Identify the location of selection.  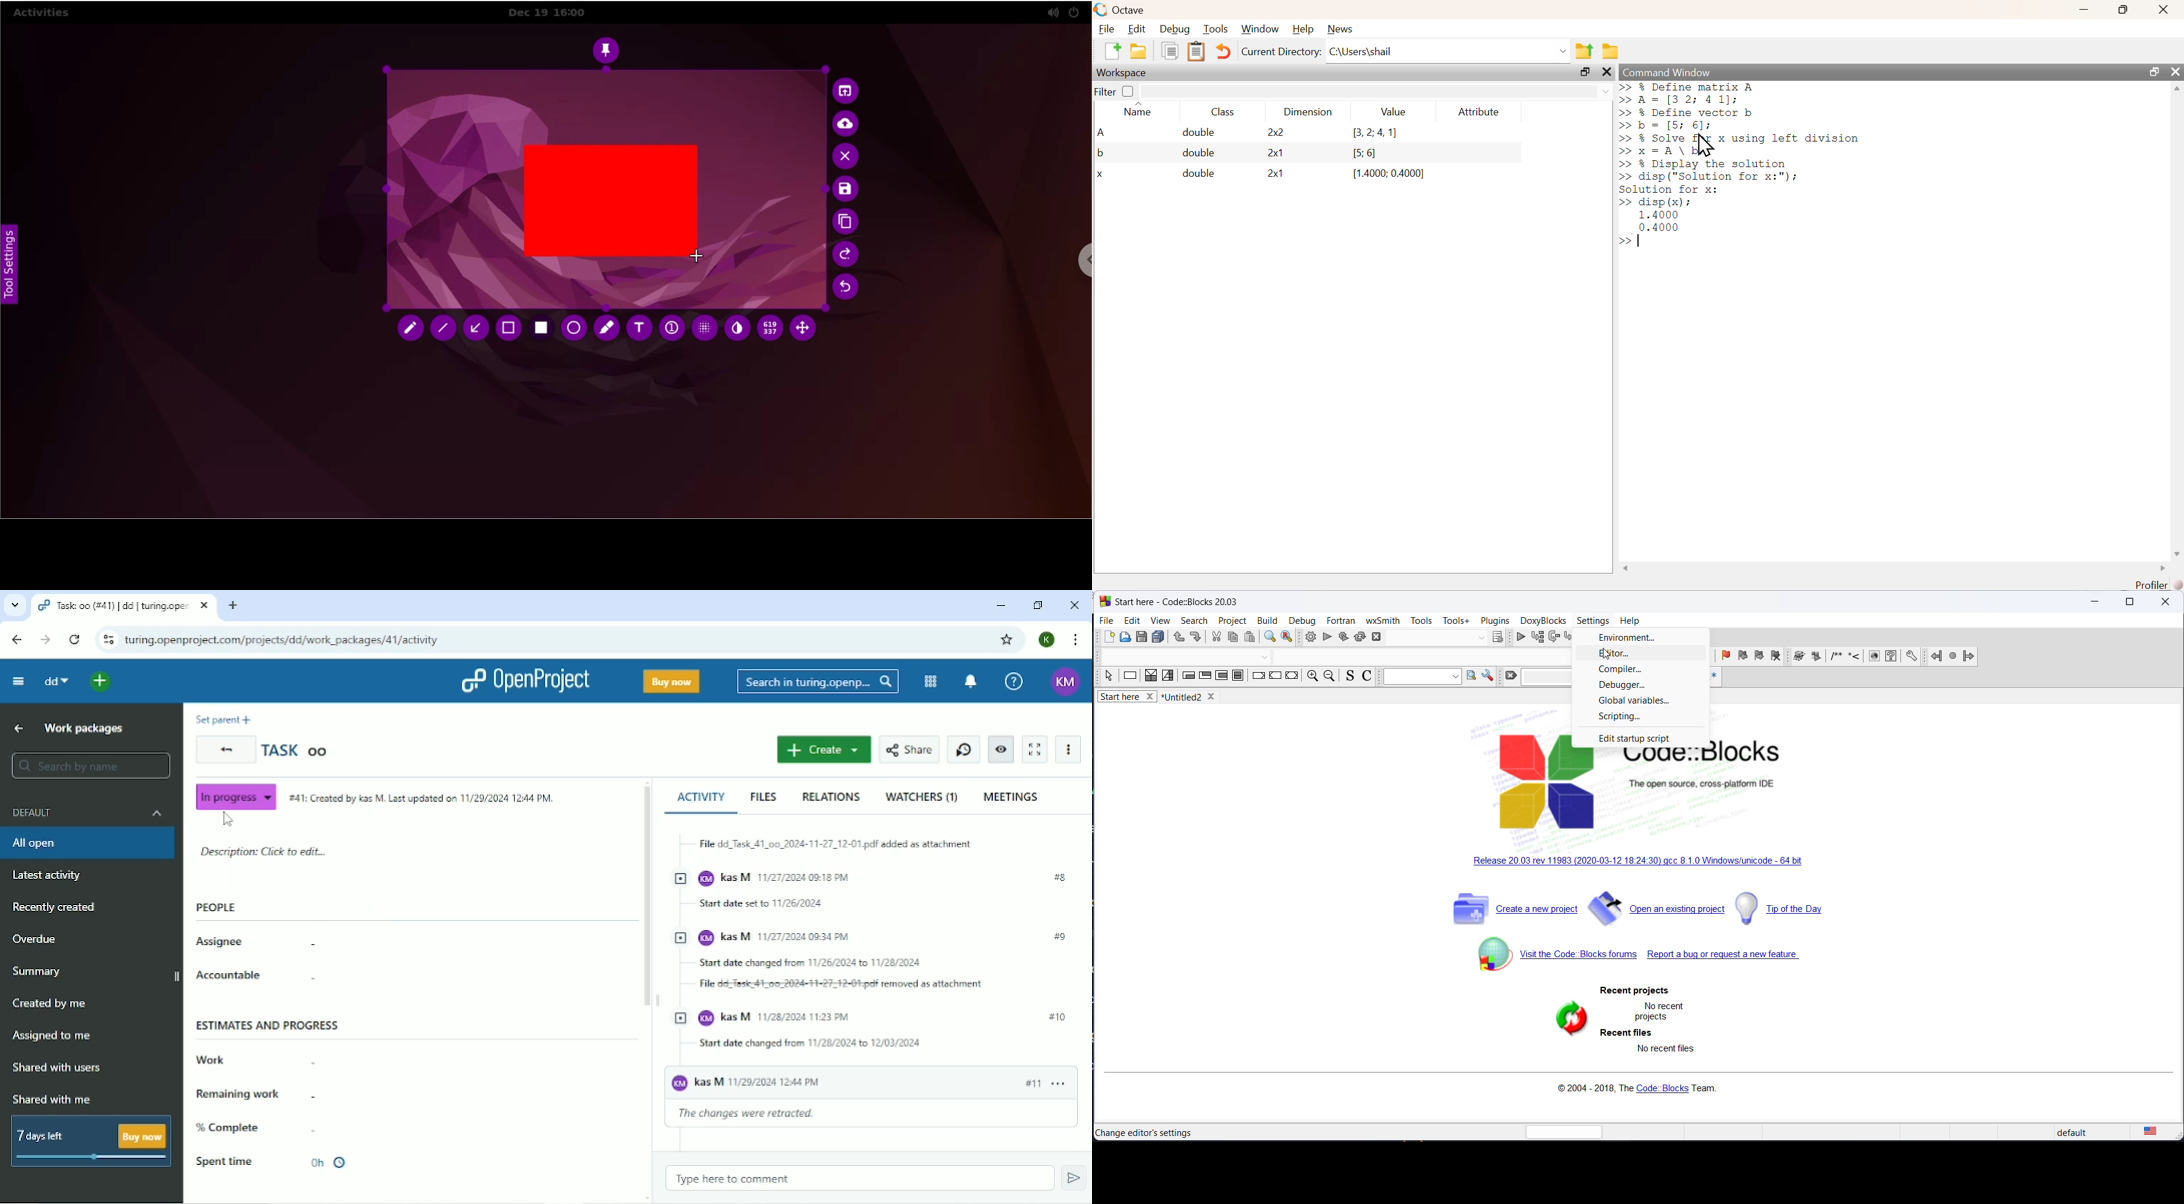
(1168, 676).